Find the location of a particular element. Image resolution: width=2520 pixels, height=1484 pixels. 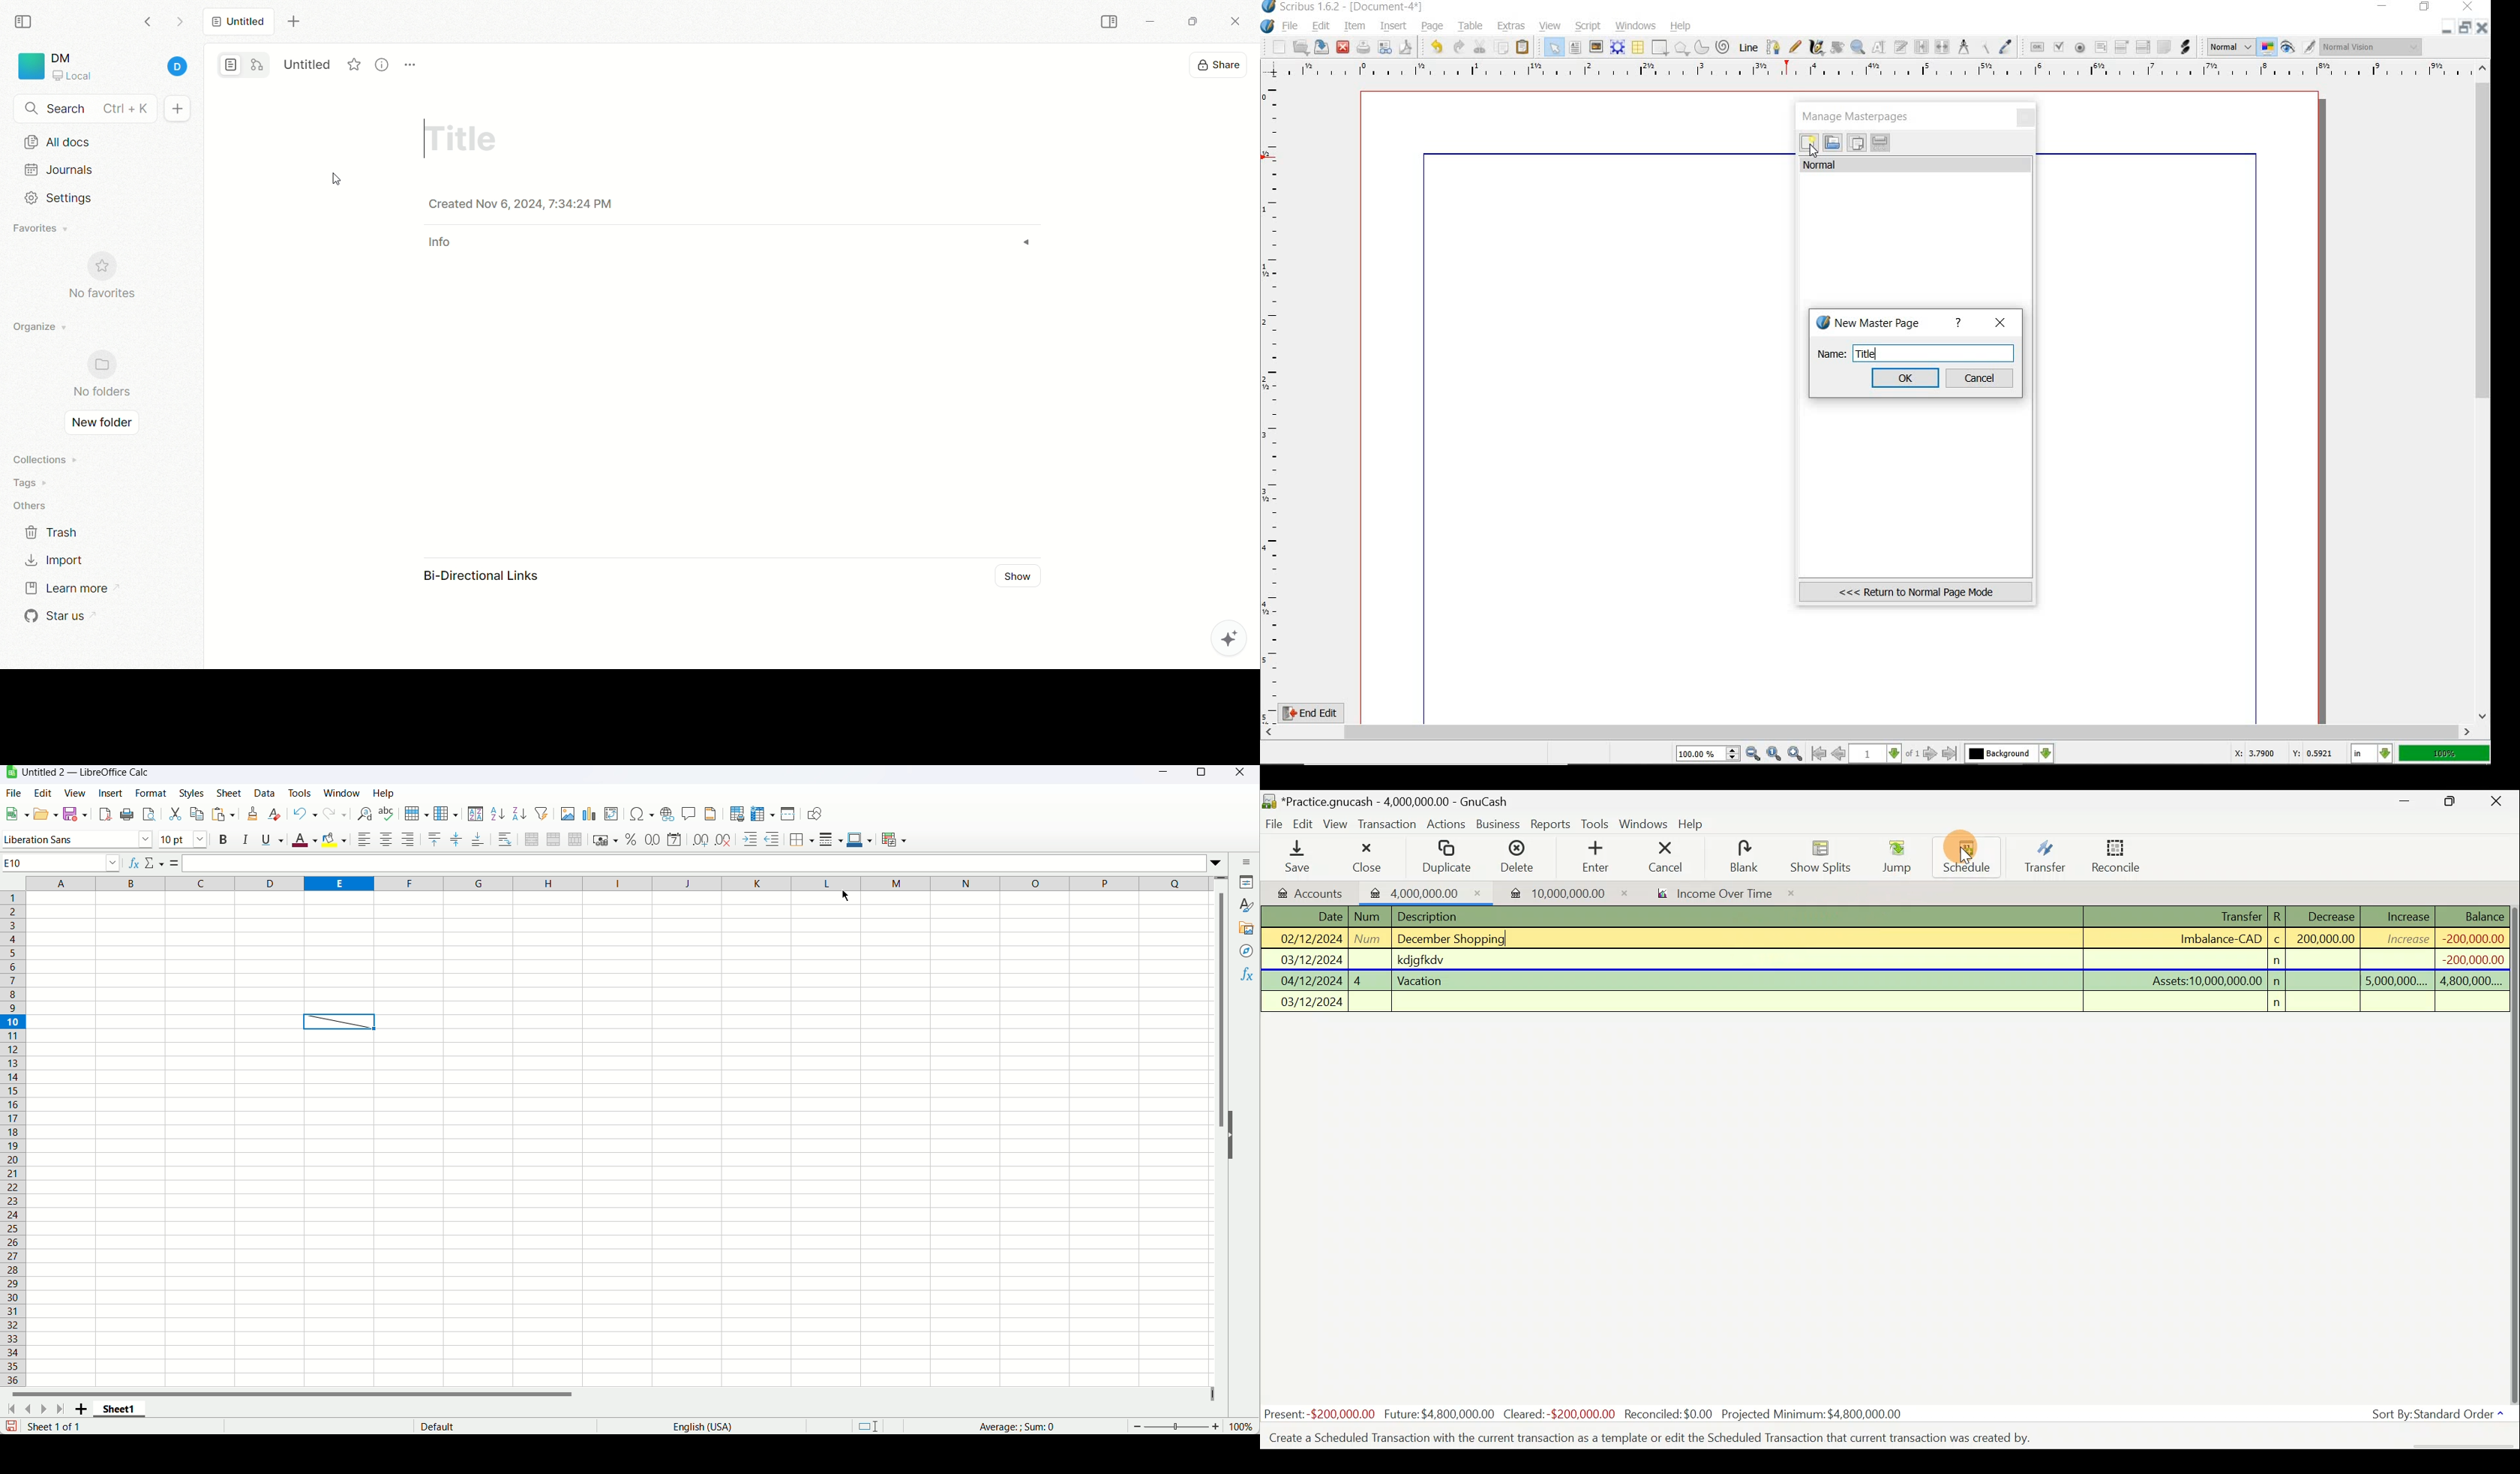

polygon is located at coordinates (1681, 49).